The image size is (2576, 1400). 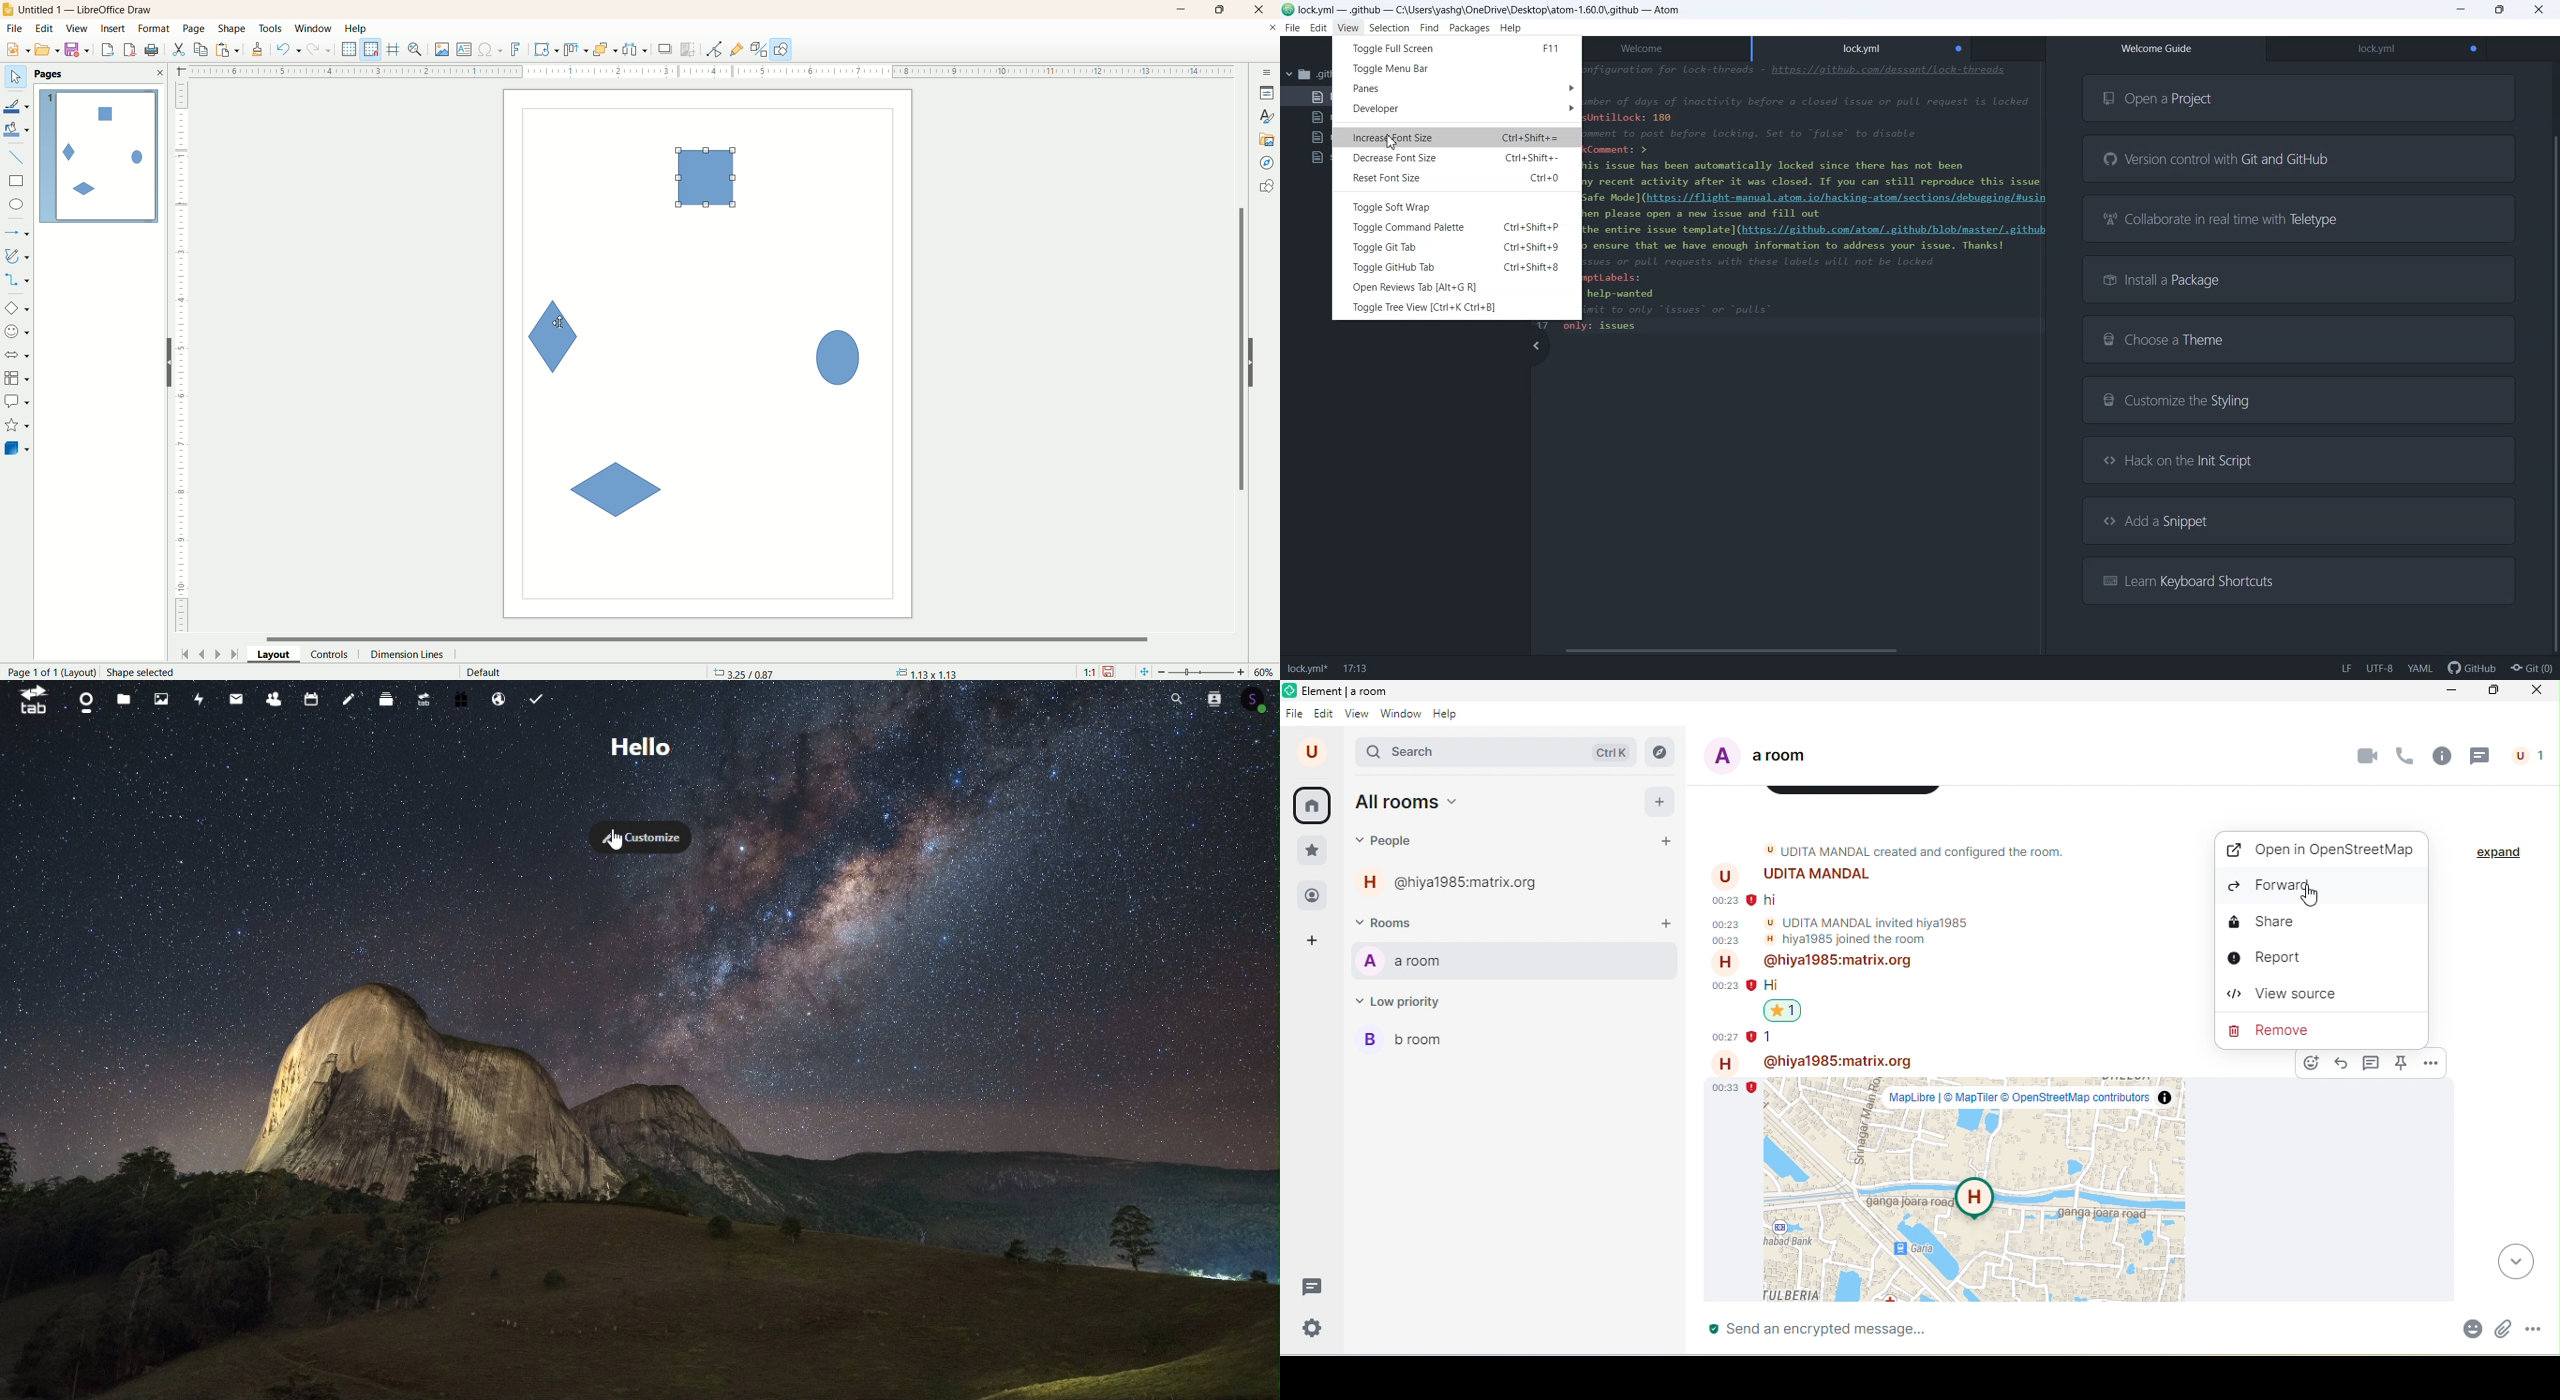 I want to click on add rooms, so click(x=1666, y=926).